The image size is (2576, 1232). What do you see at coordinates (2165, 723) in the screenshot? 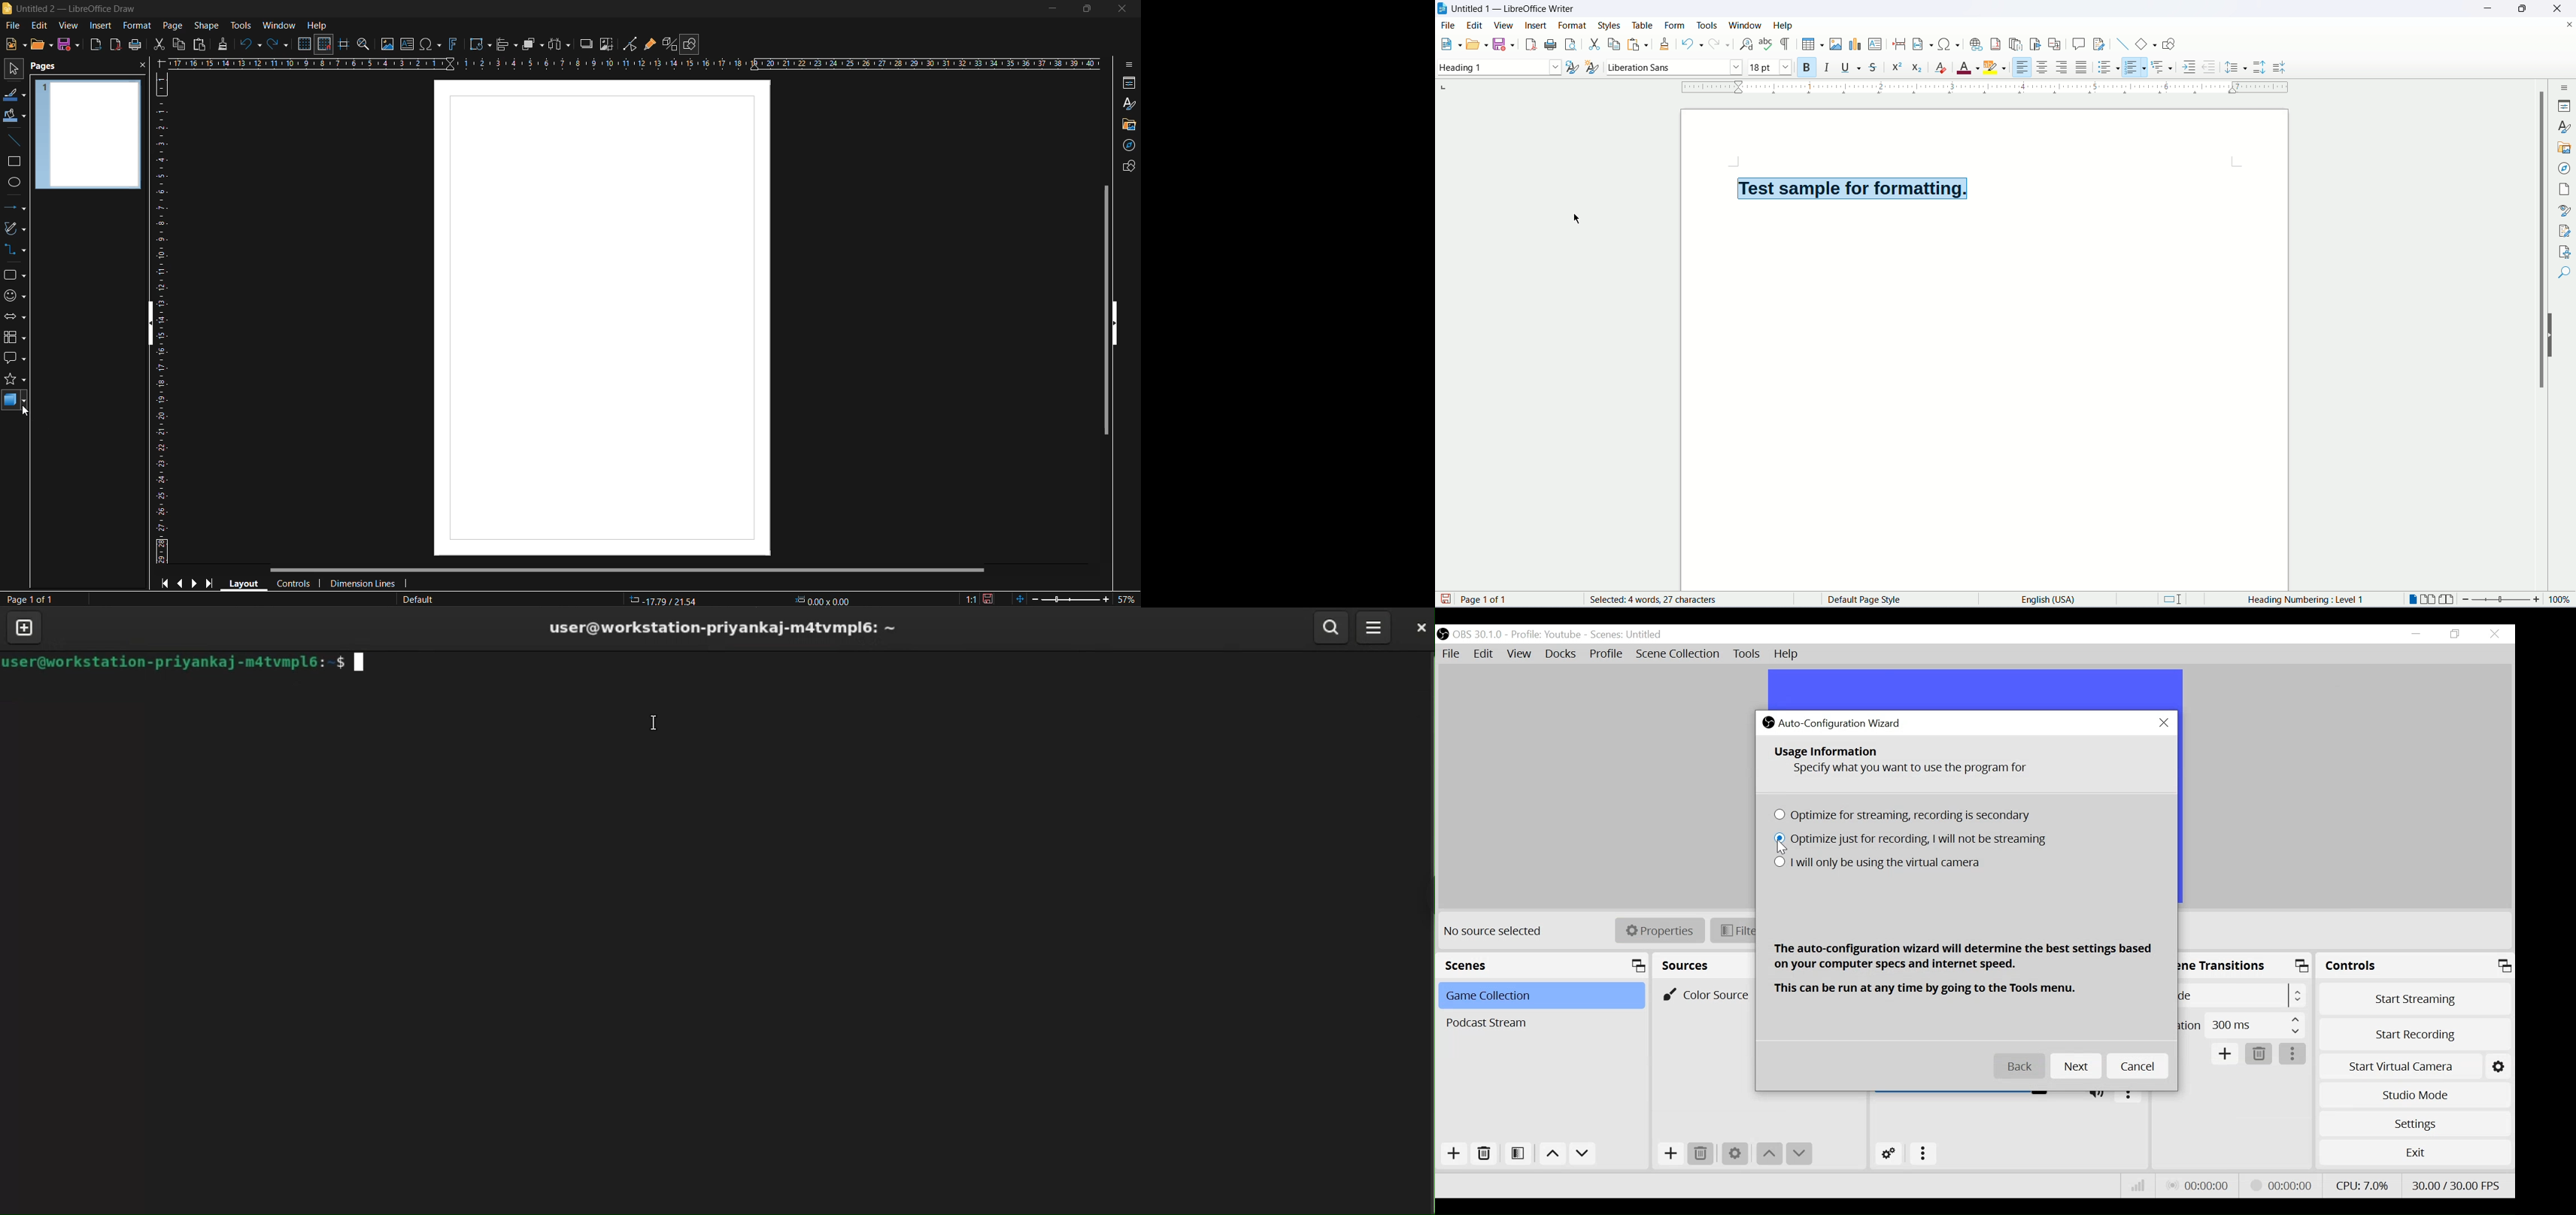
I see `Close` at bounding box center [2165, 723].